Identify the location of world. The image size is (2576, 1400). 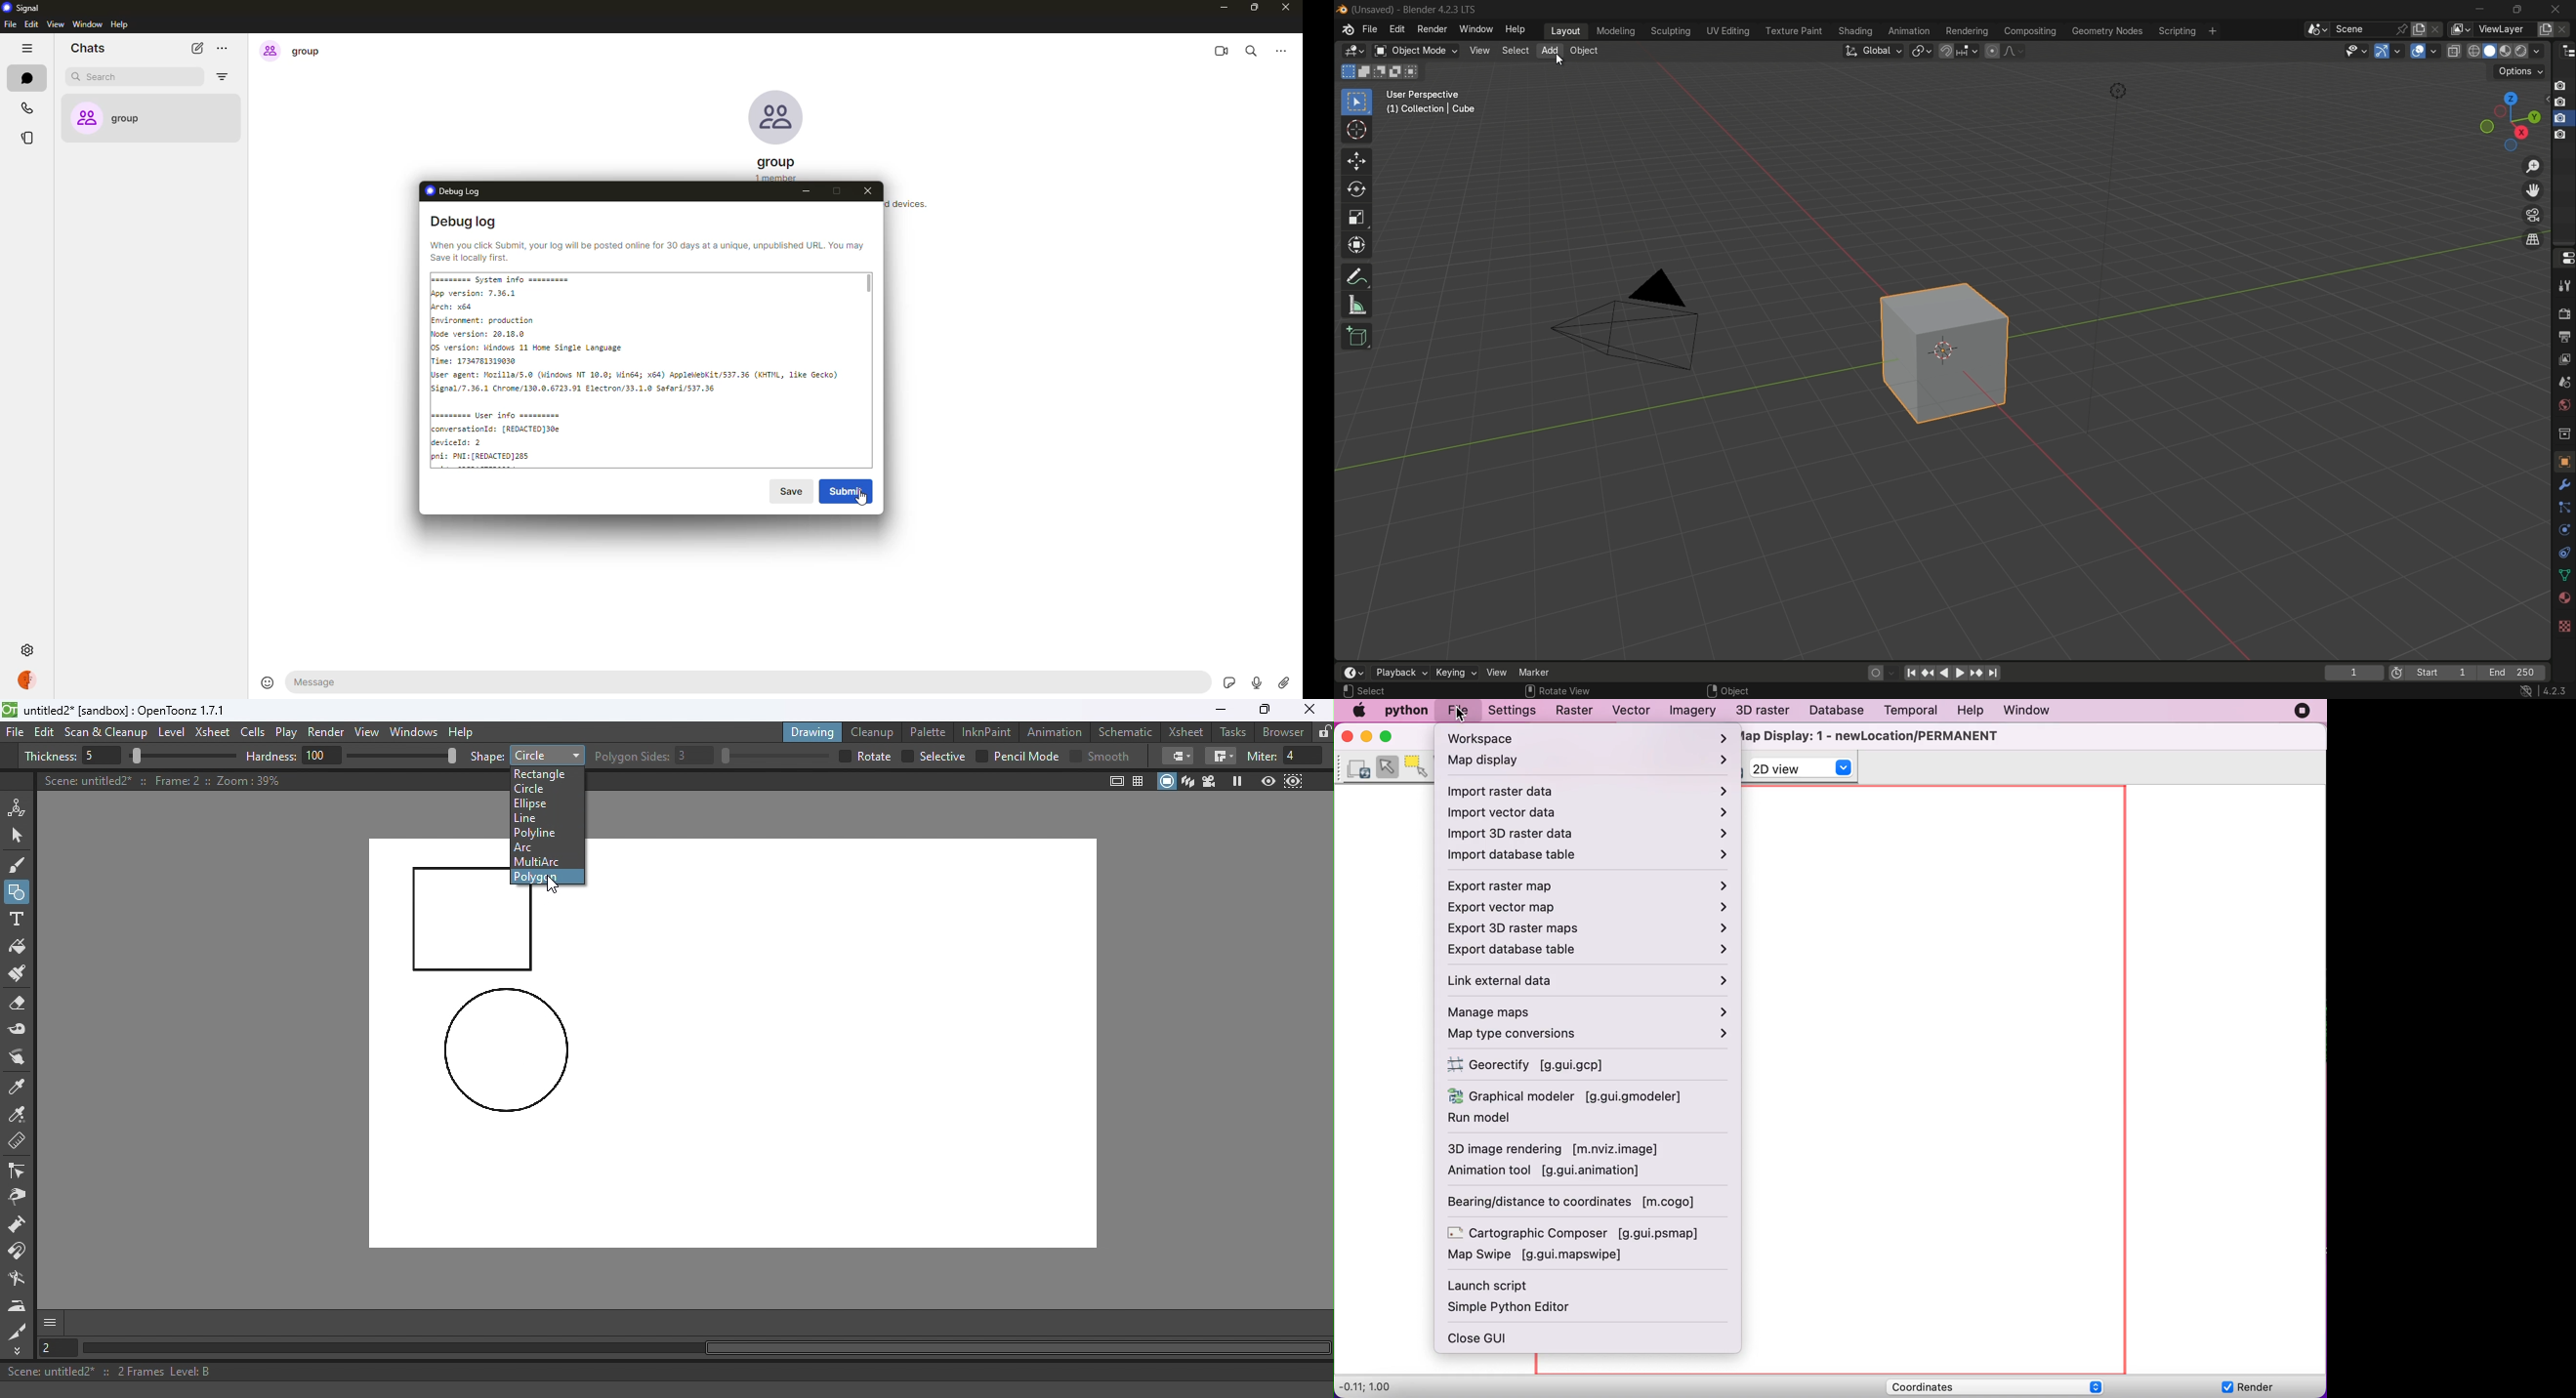
(2563, 406).